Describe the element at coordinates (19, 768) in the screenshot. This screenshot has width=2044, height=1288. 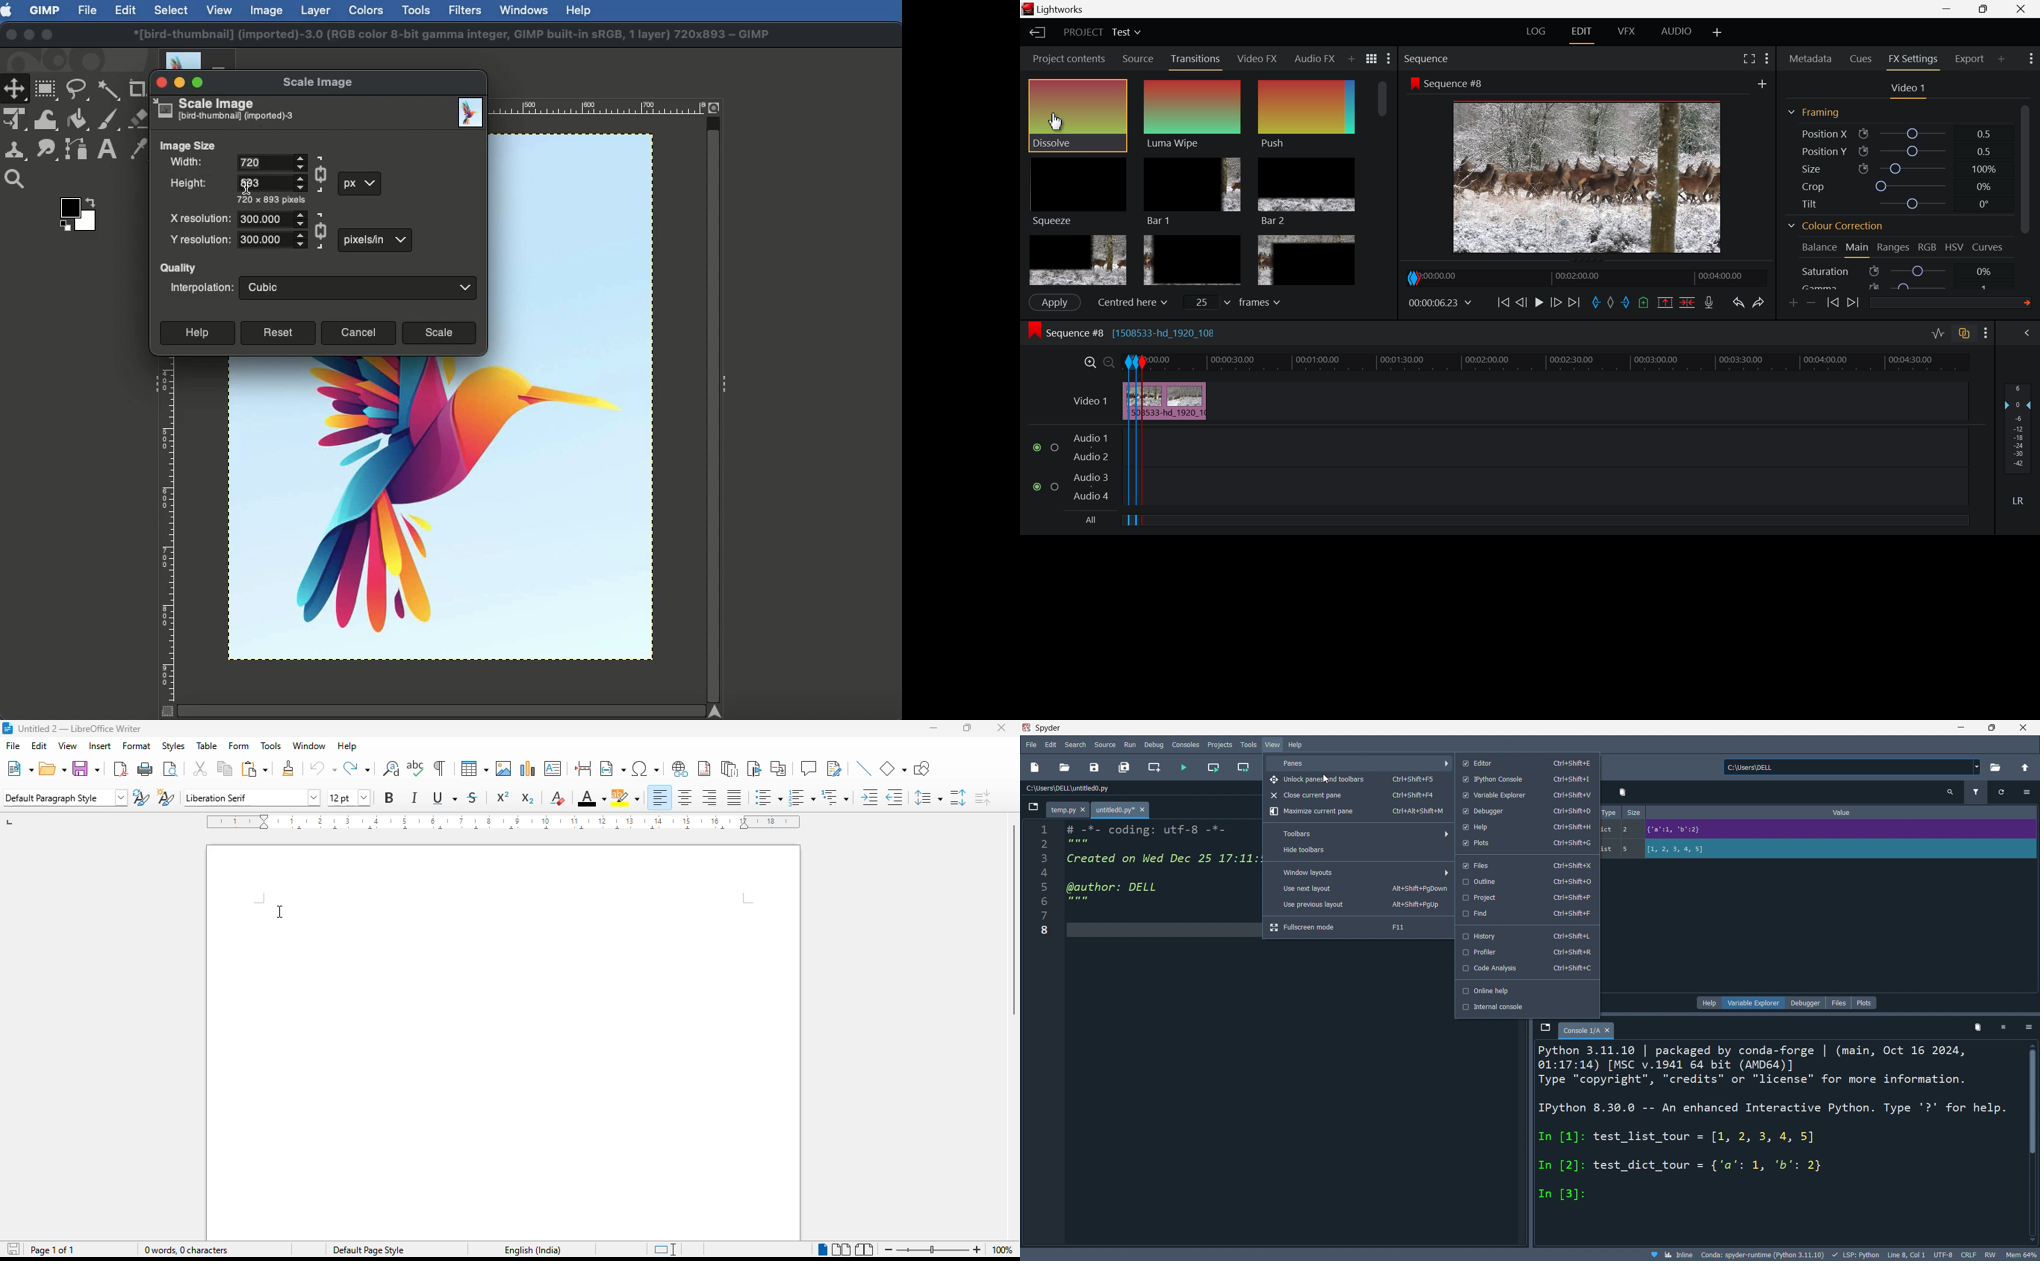
I see `new` at that location.